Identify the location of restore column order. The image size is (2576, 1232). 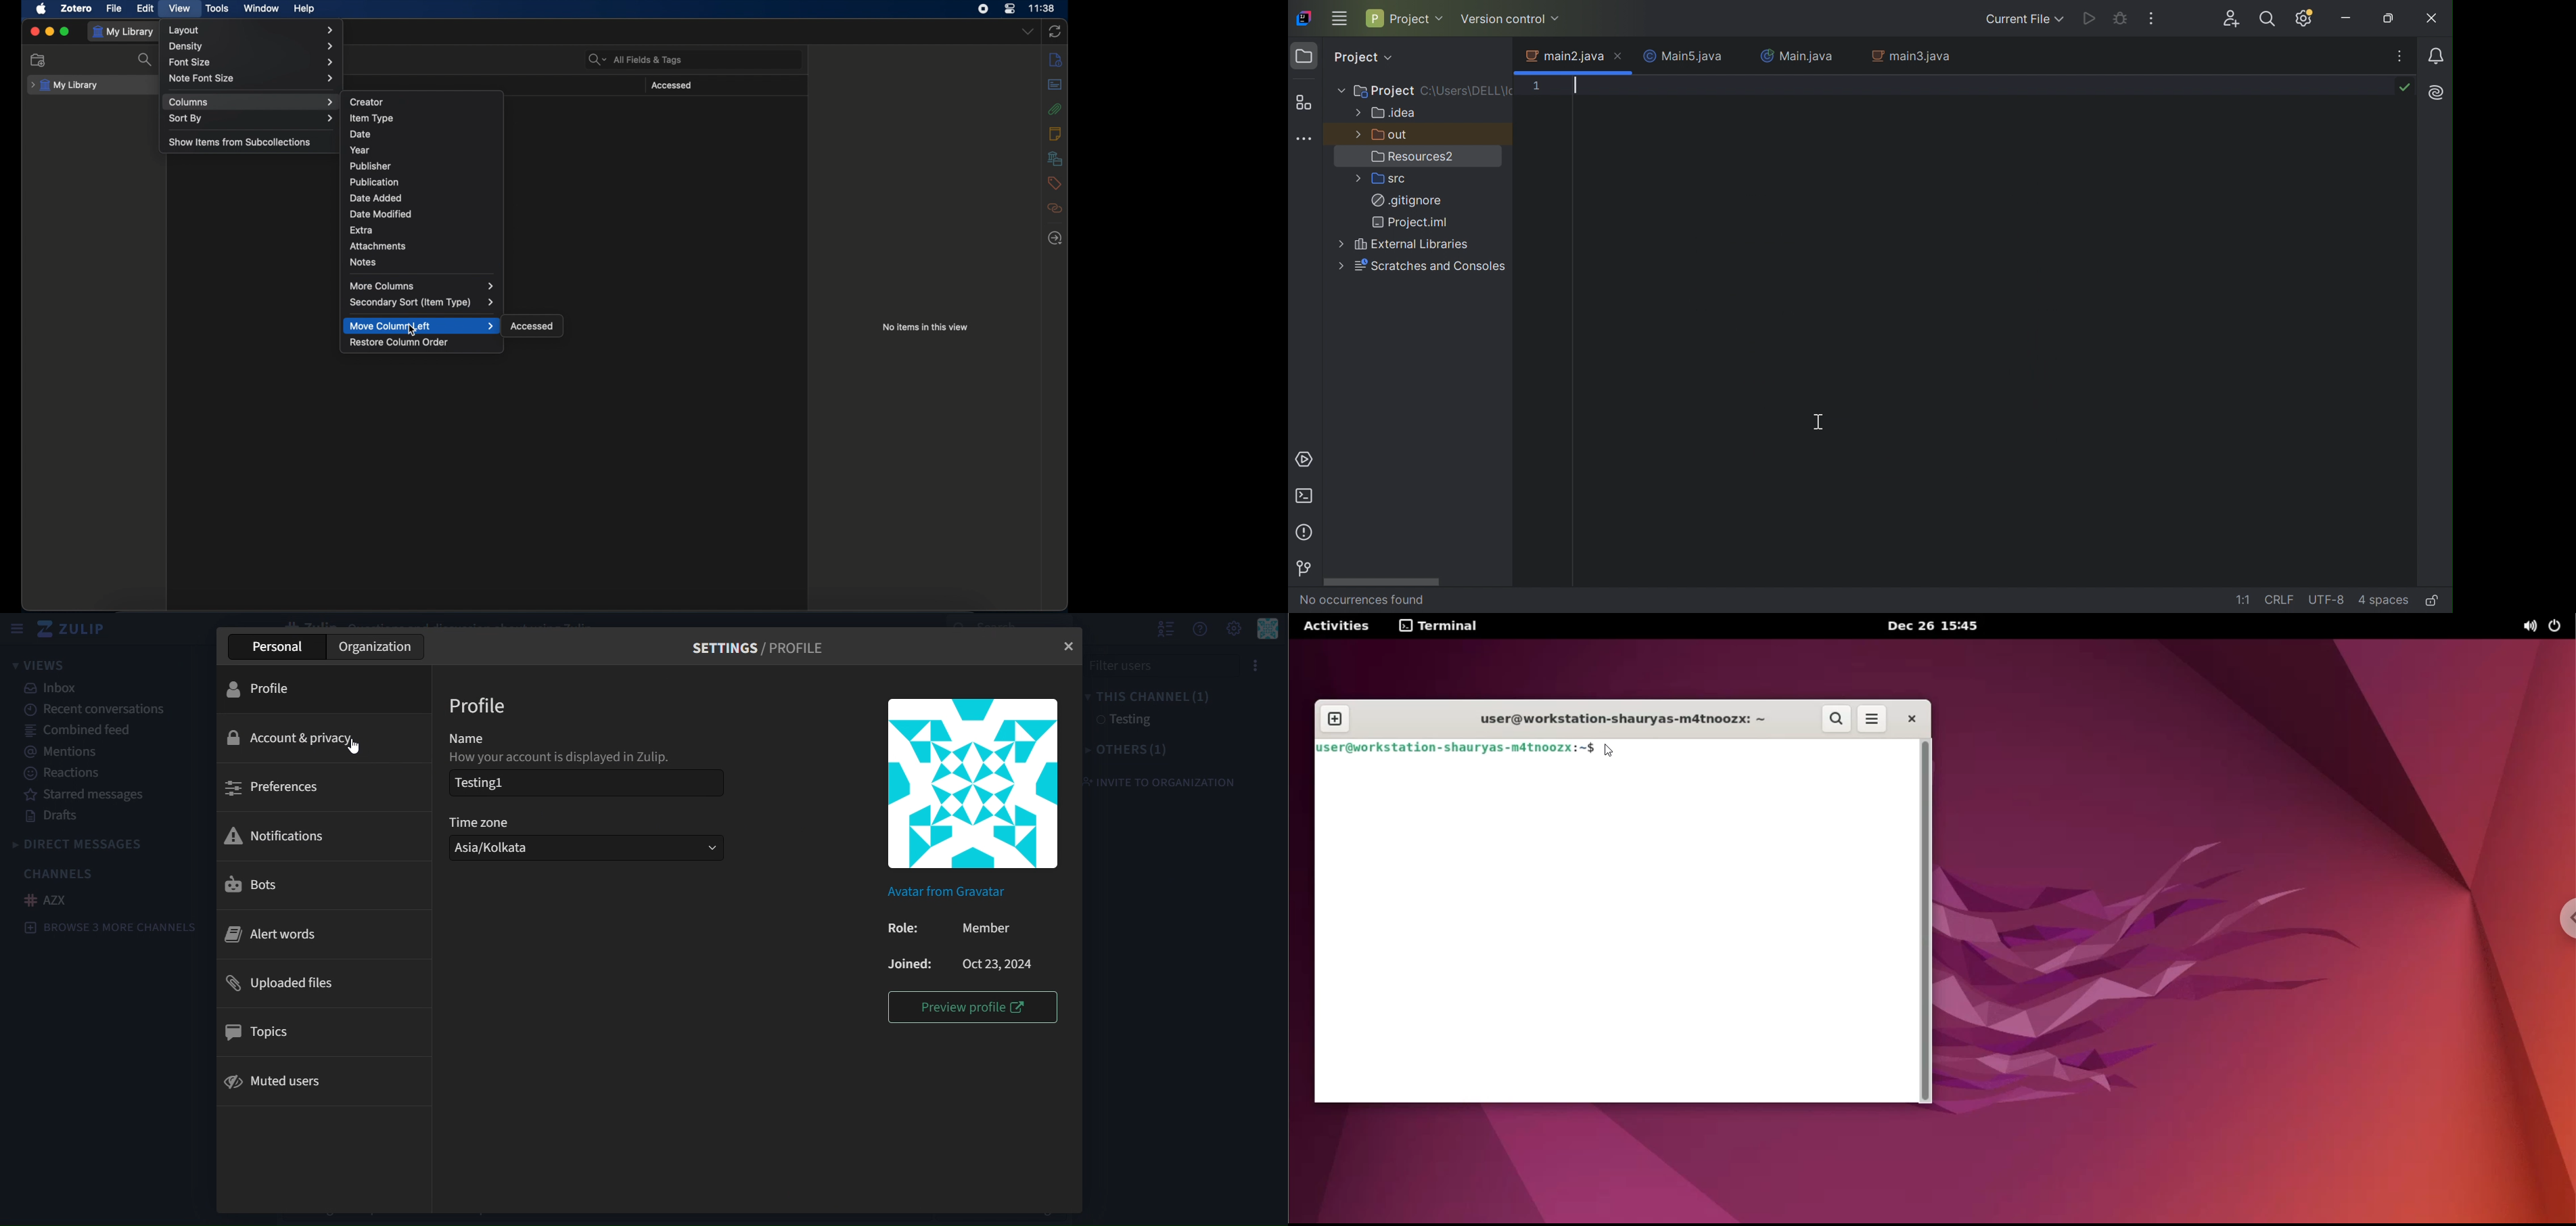
(399, 342).